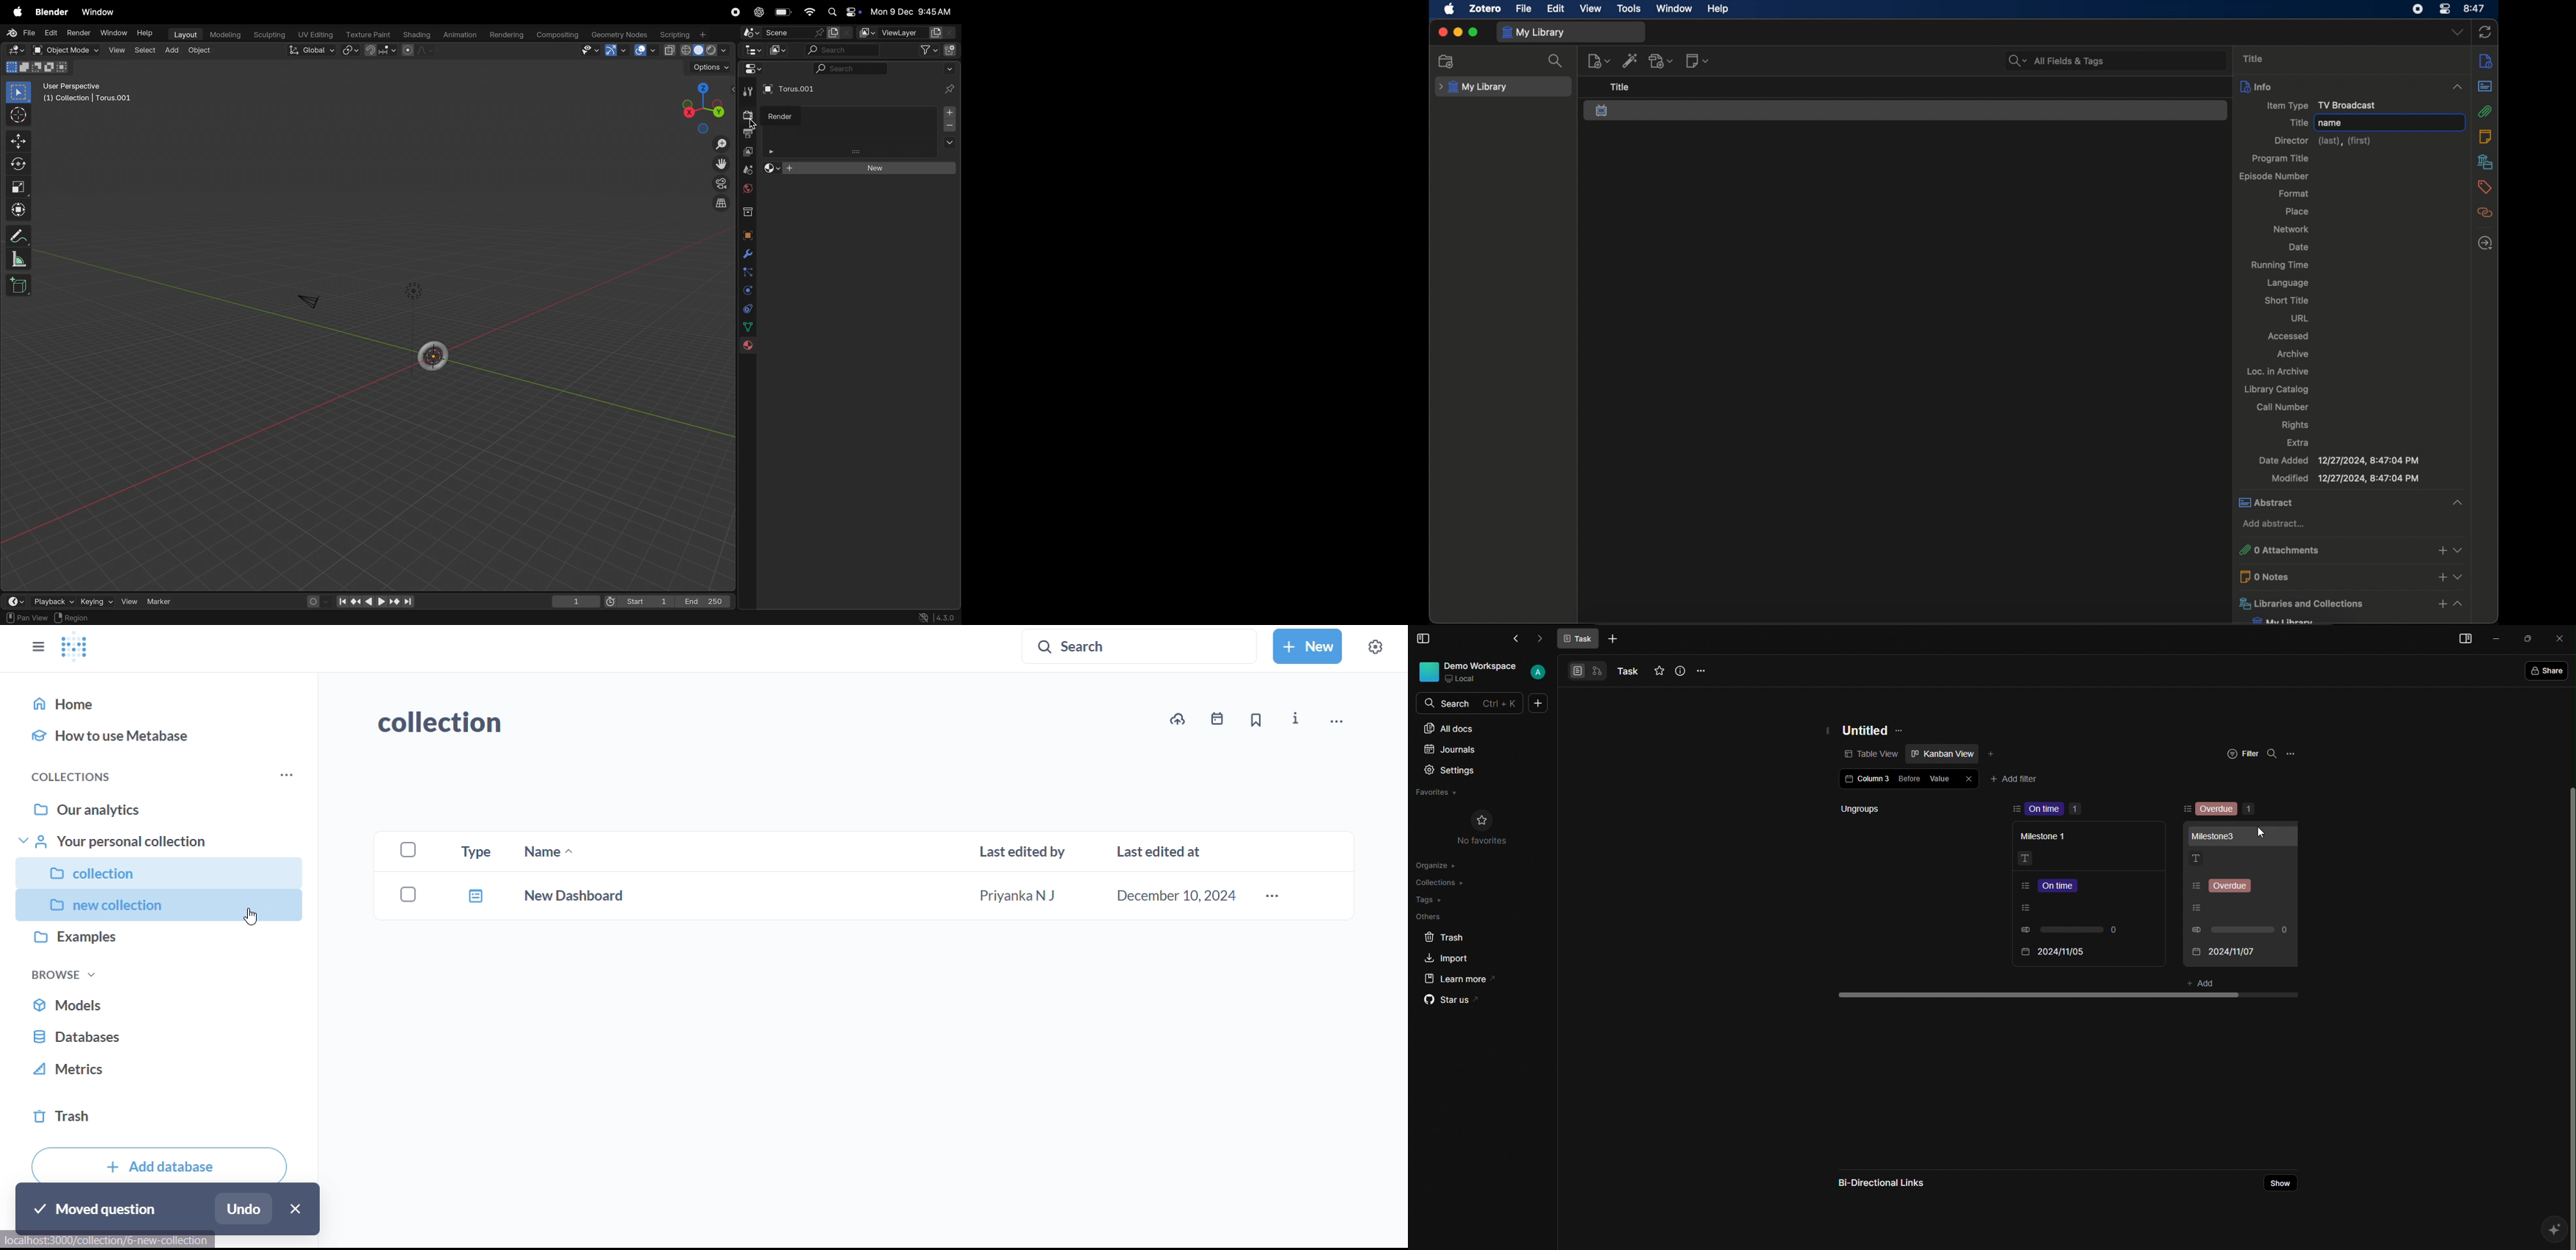  What do you see at coordinates (1451, 748) in the screenshot?
I see `Journals` at bounding box center [1451, 748].